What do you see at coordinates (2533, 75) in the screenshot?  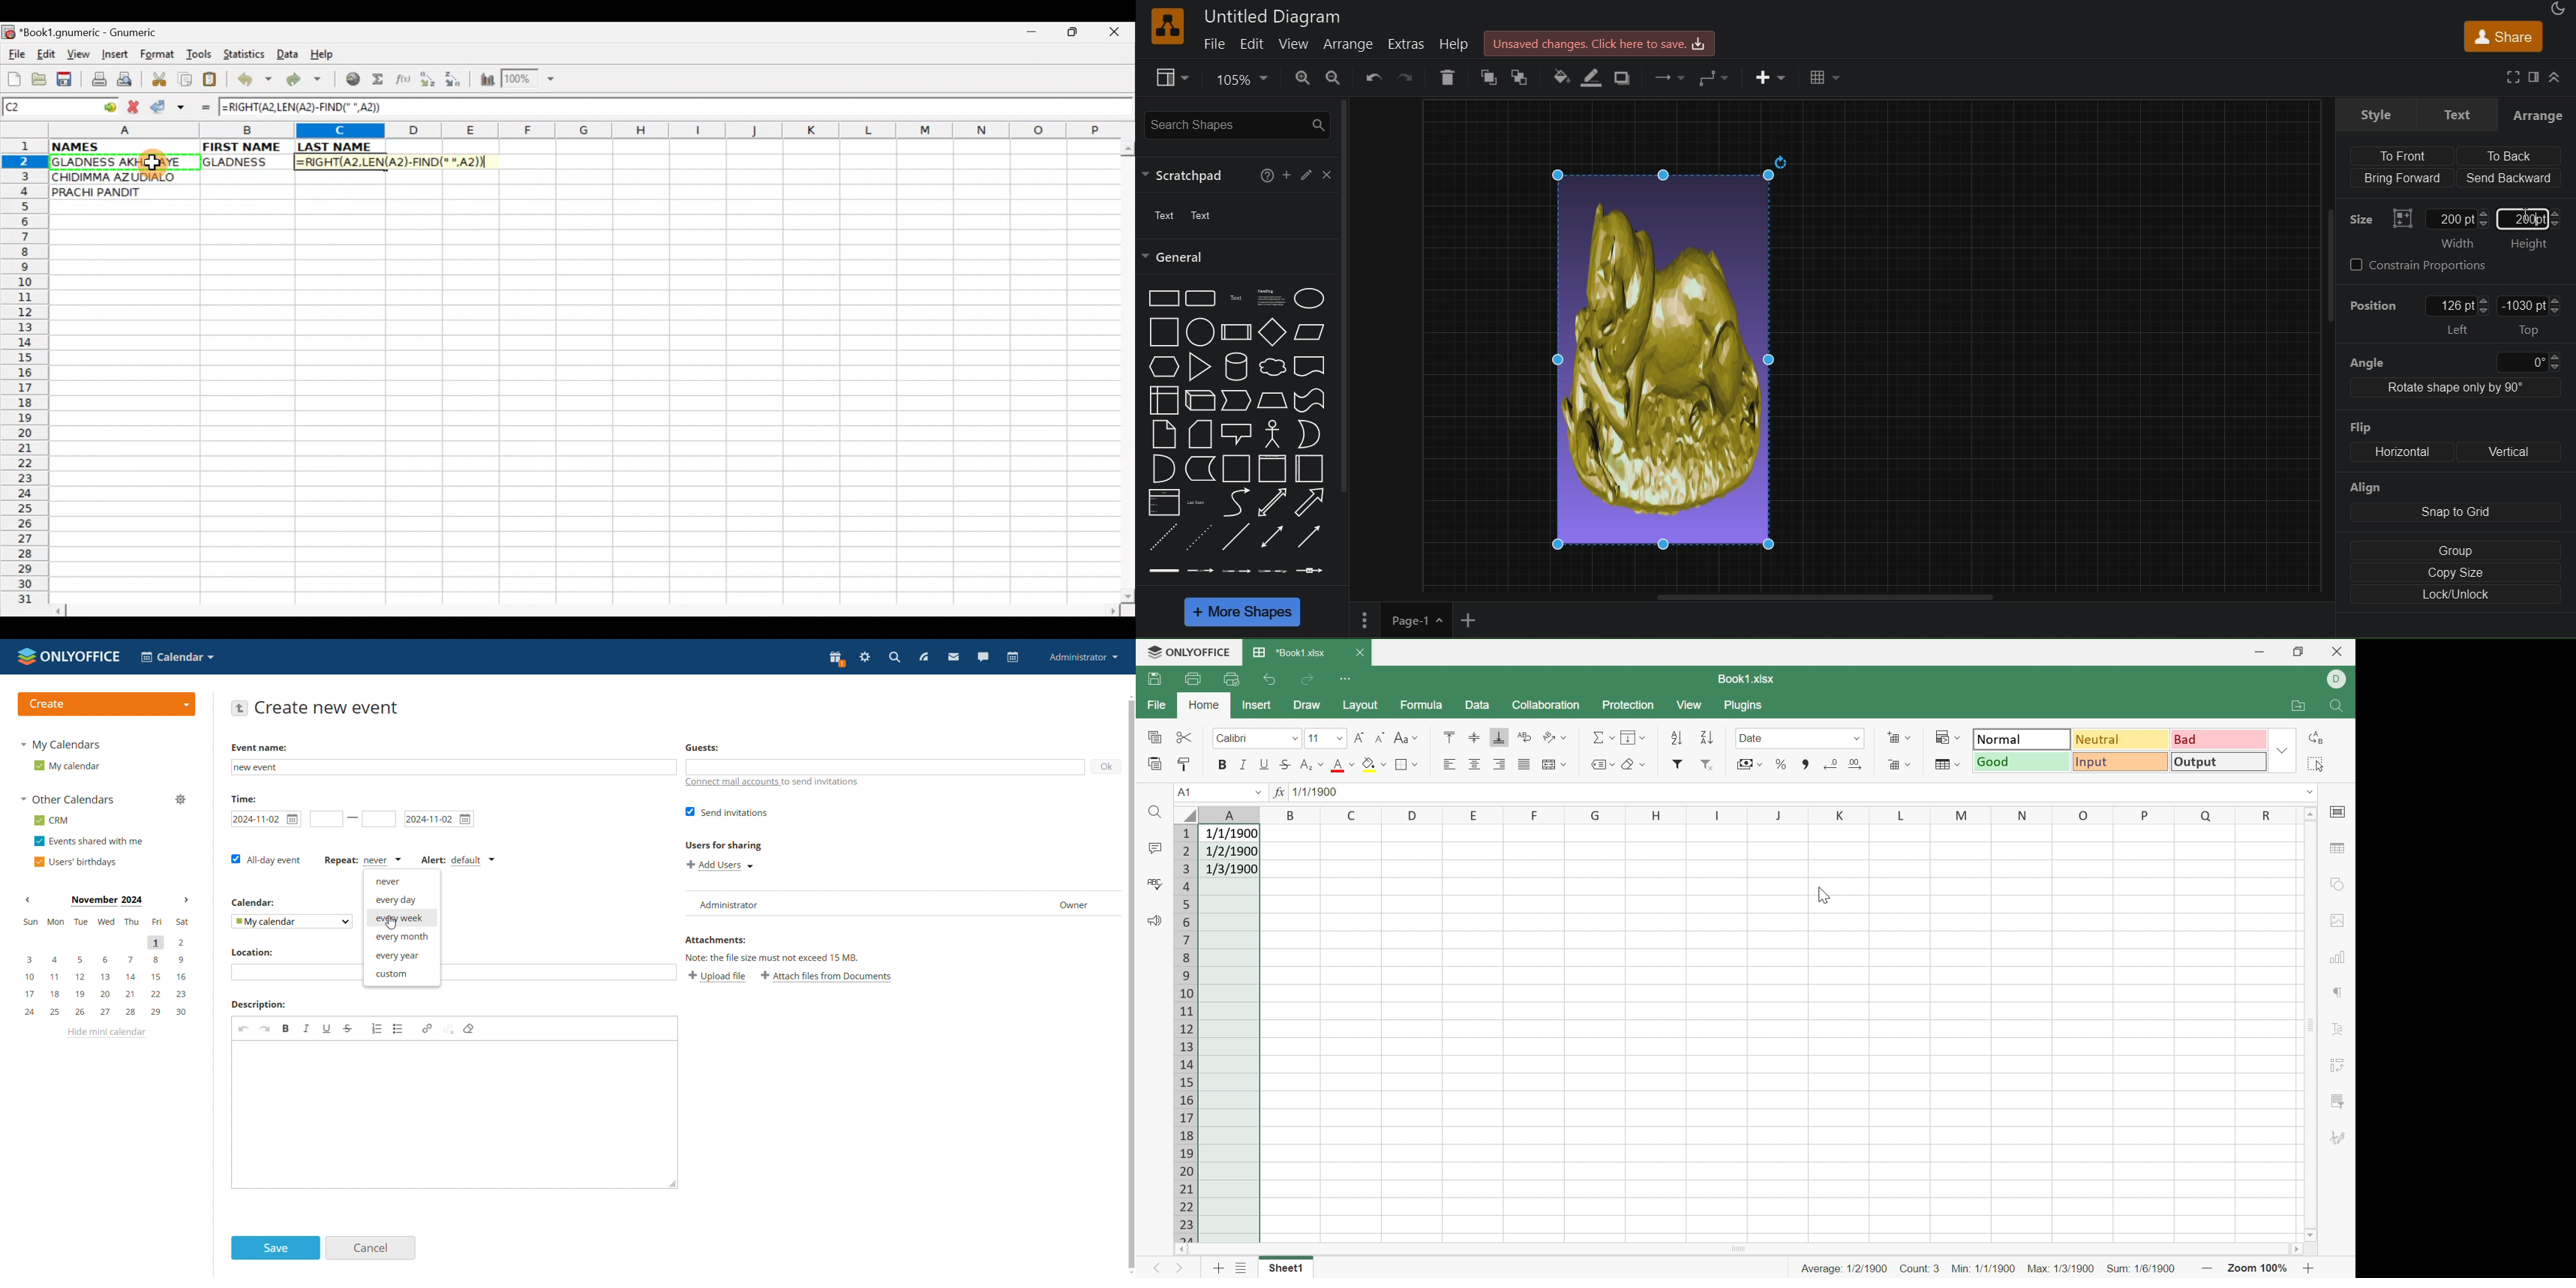 I see `format` at bounding box center [2533, 75].